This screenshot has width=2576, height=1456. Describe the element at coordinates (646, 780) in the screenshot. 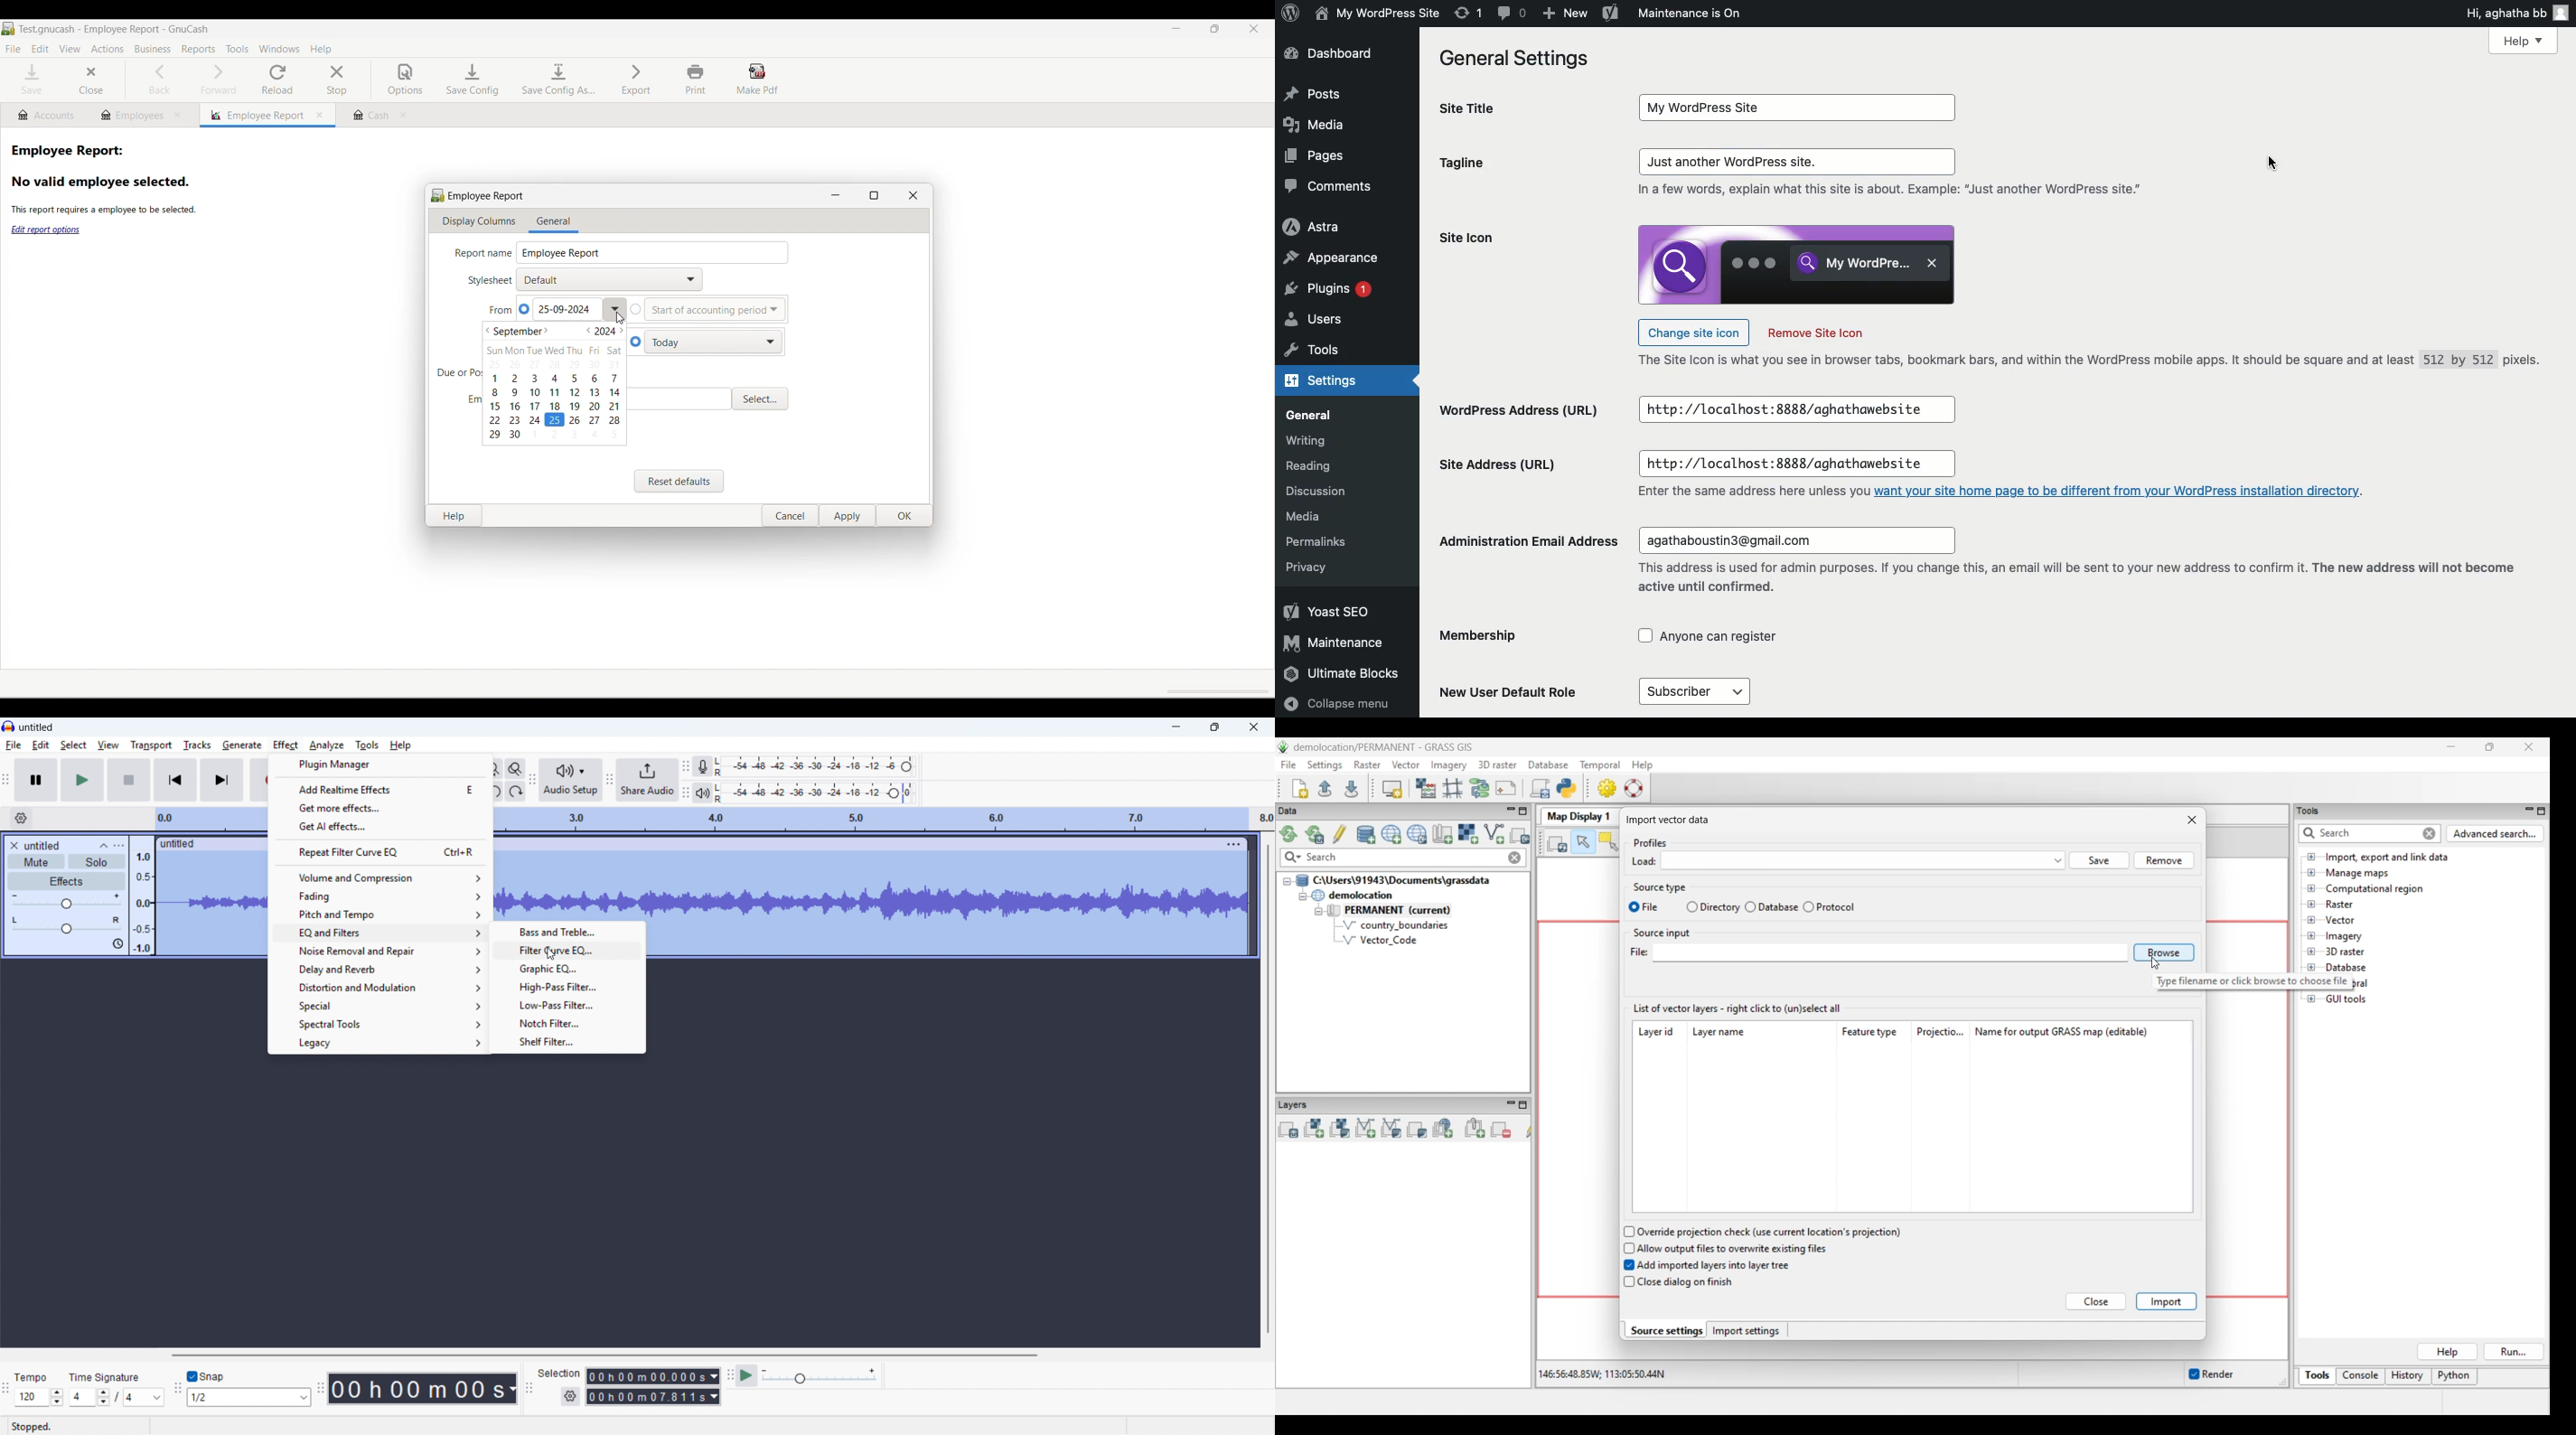

I see `Share audio ` at that location.